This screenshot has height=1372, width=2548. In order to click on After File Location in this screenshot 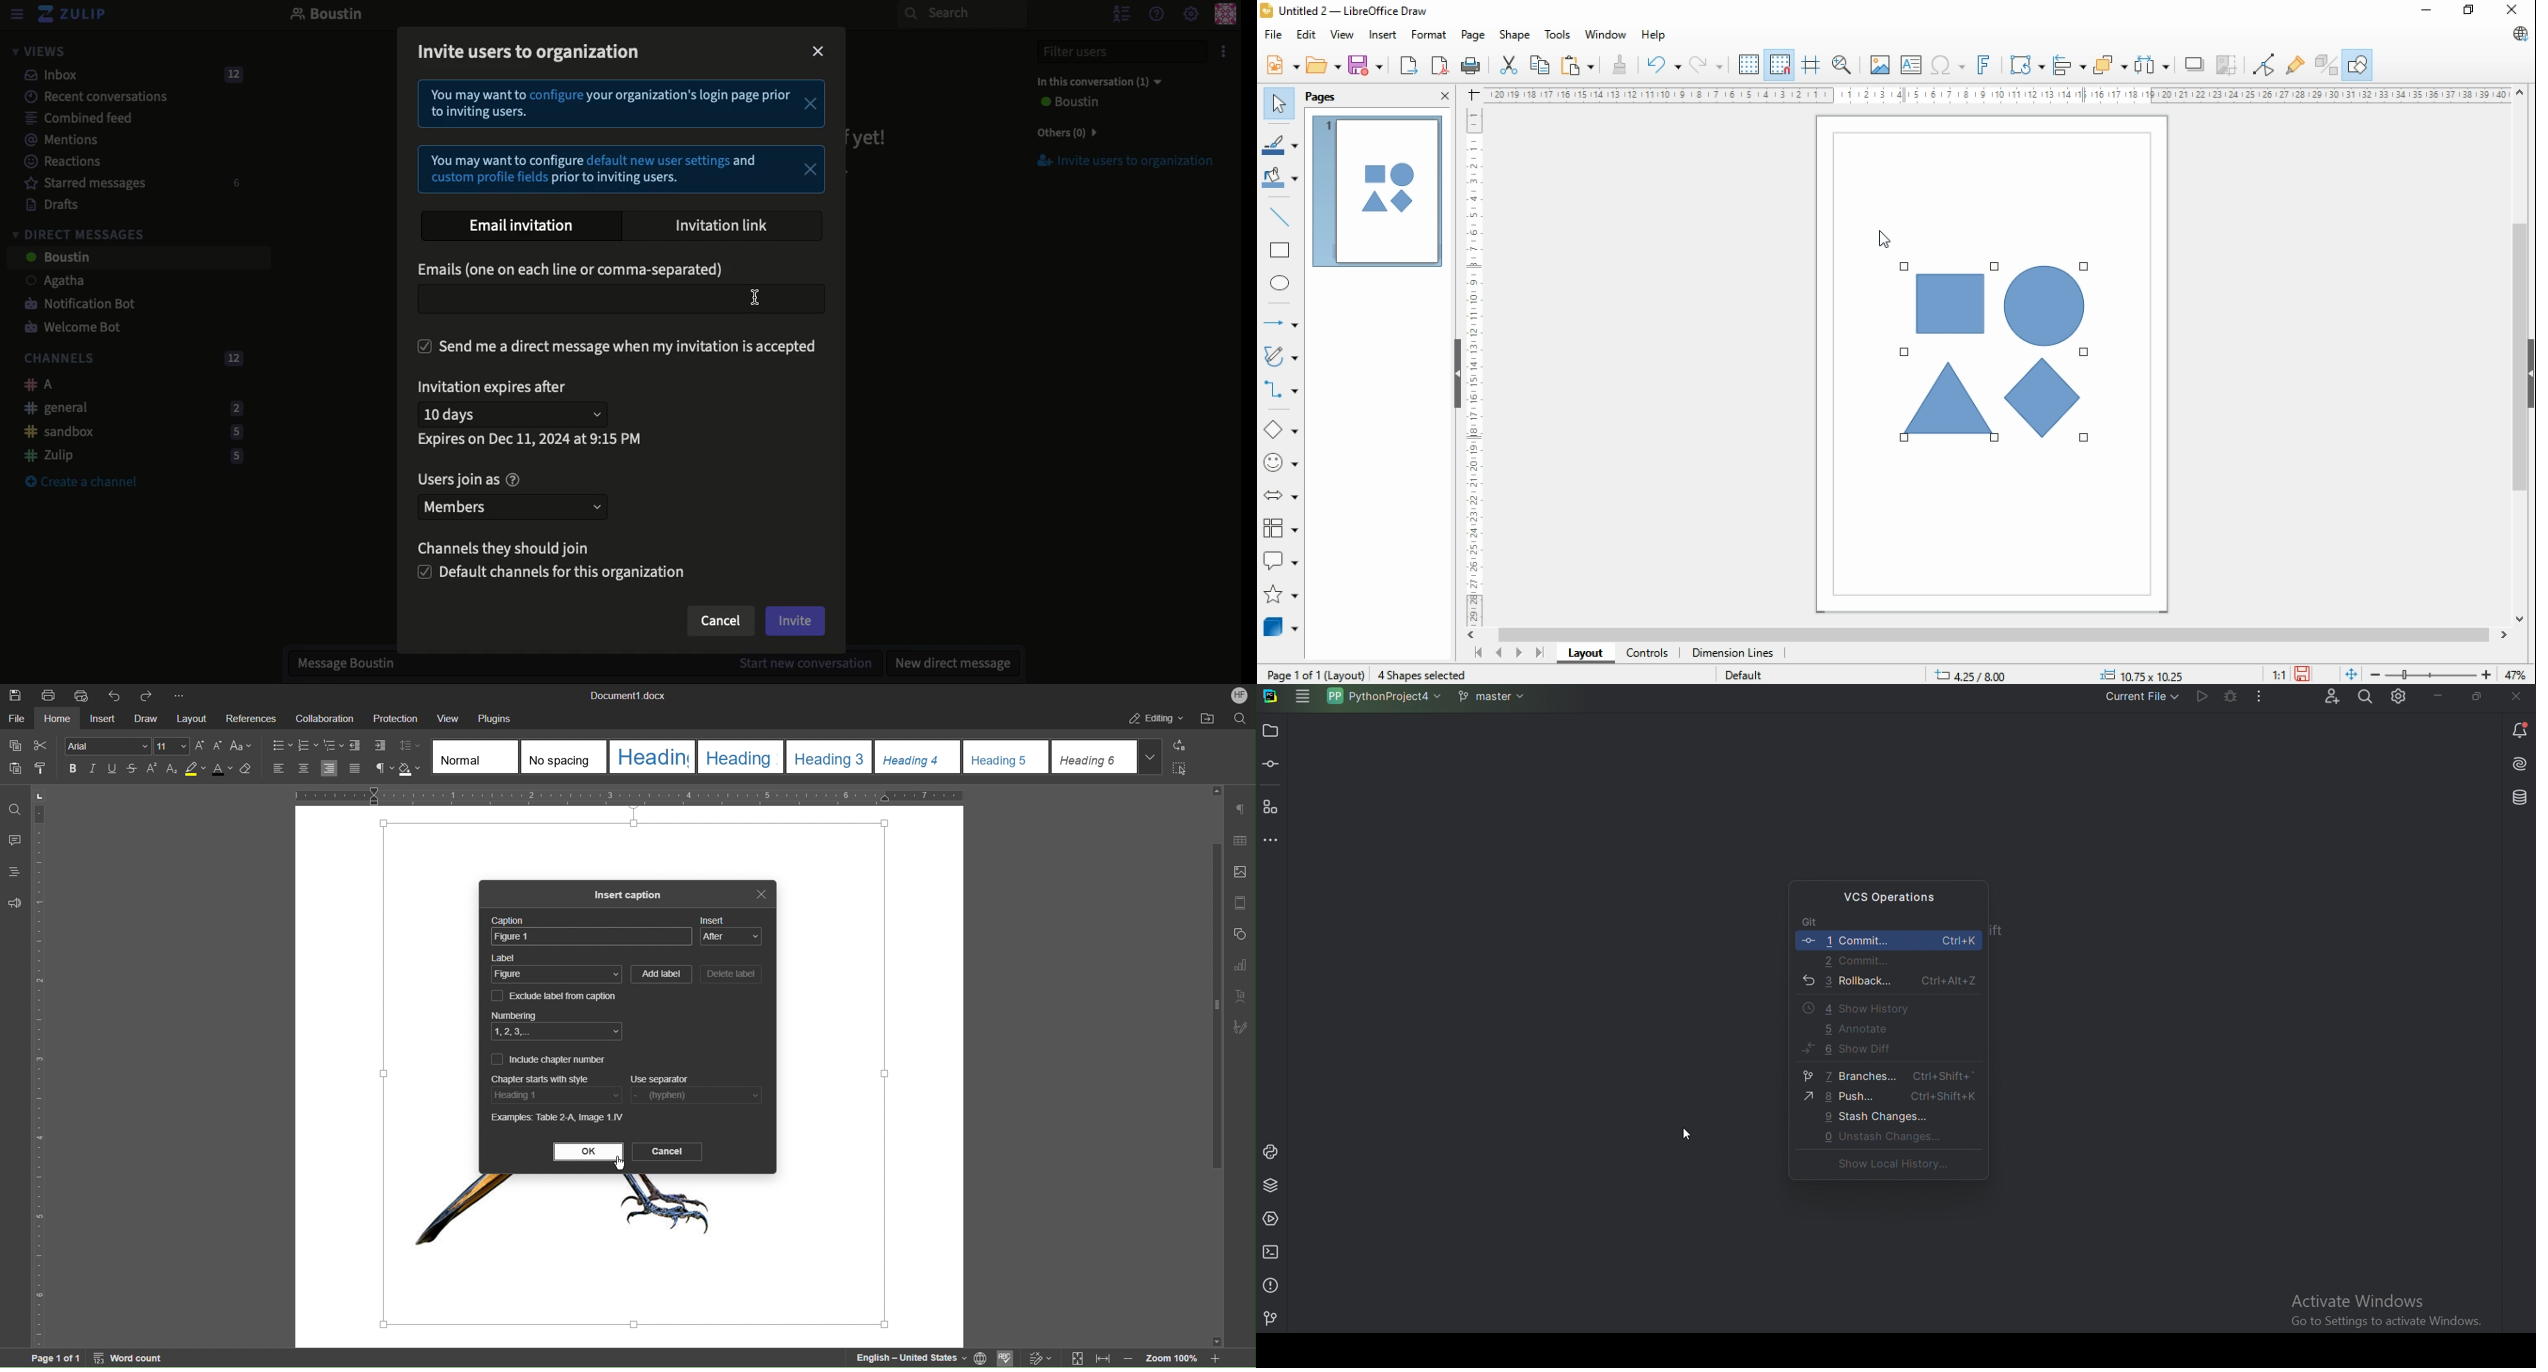, I will do `click(1207, 717)`.